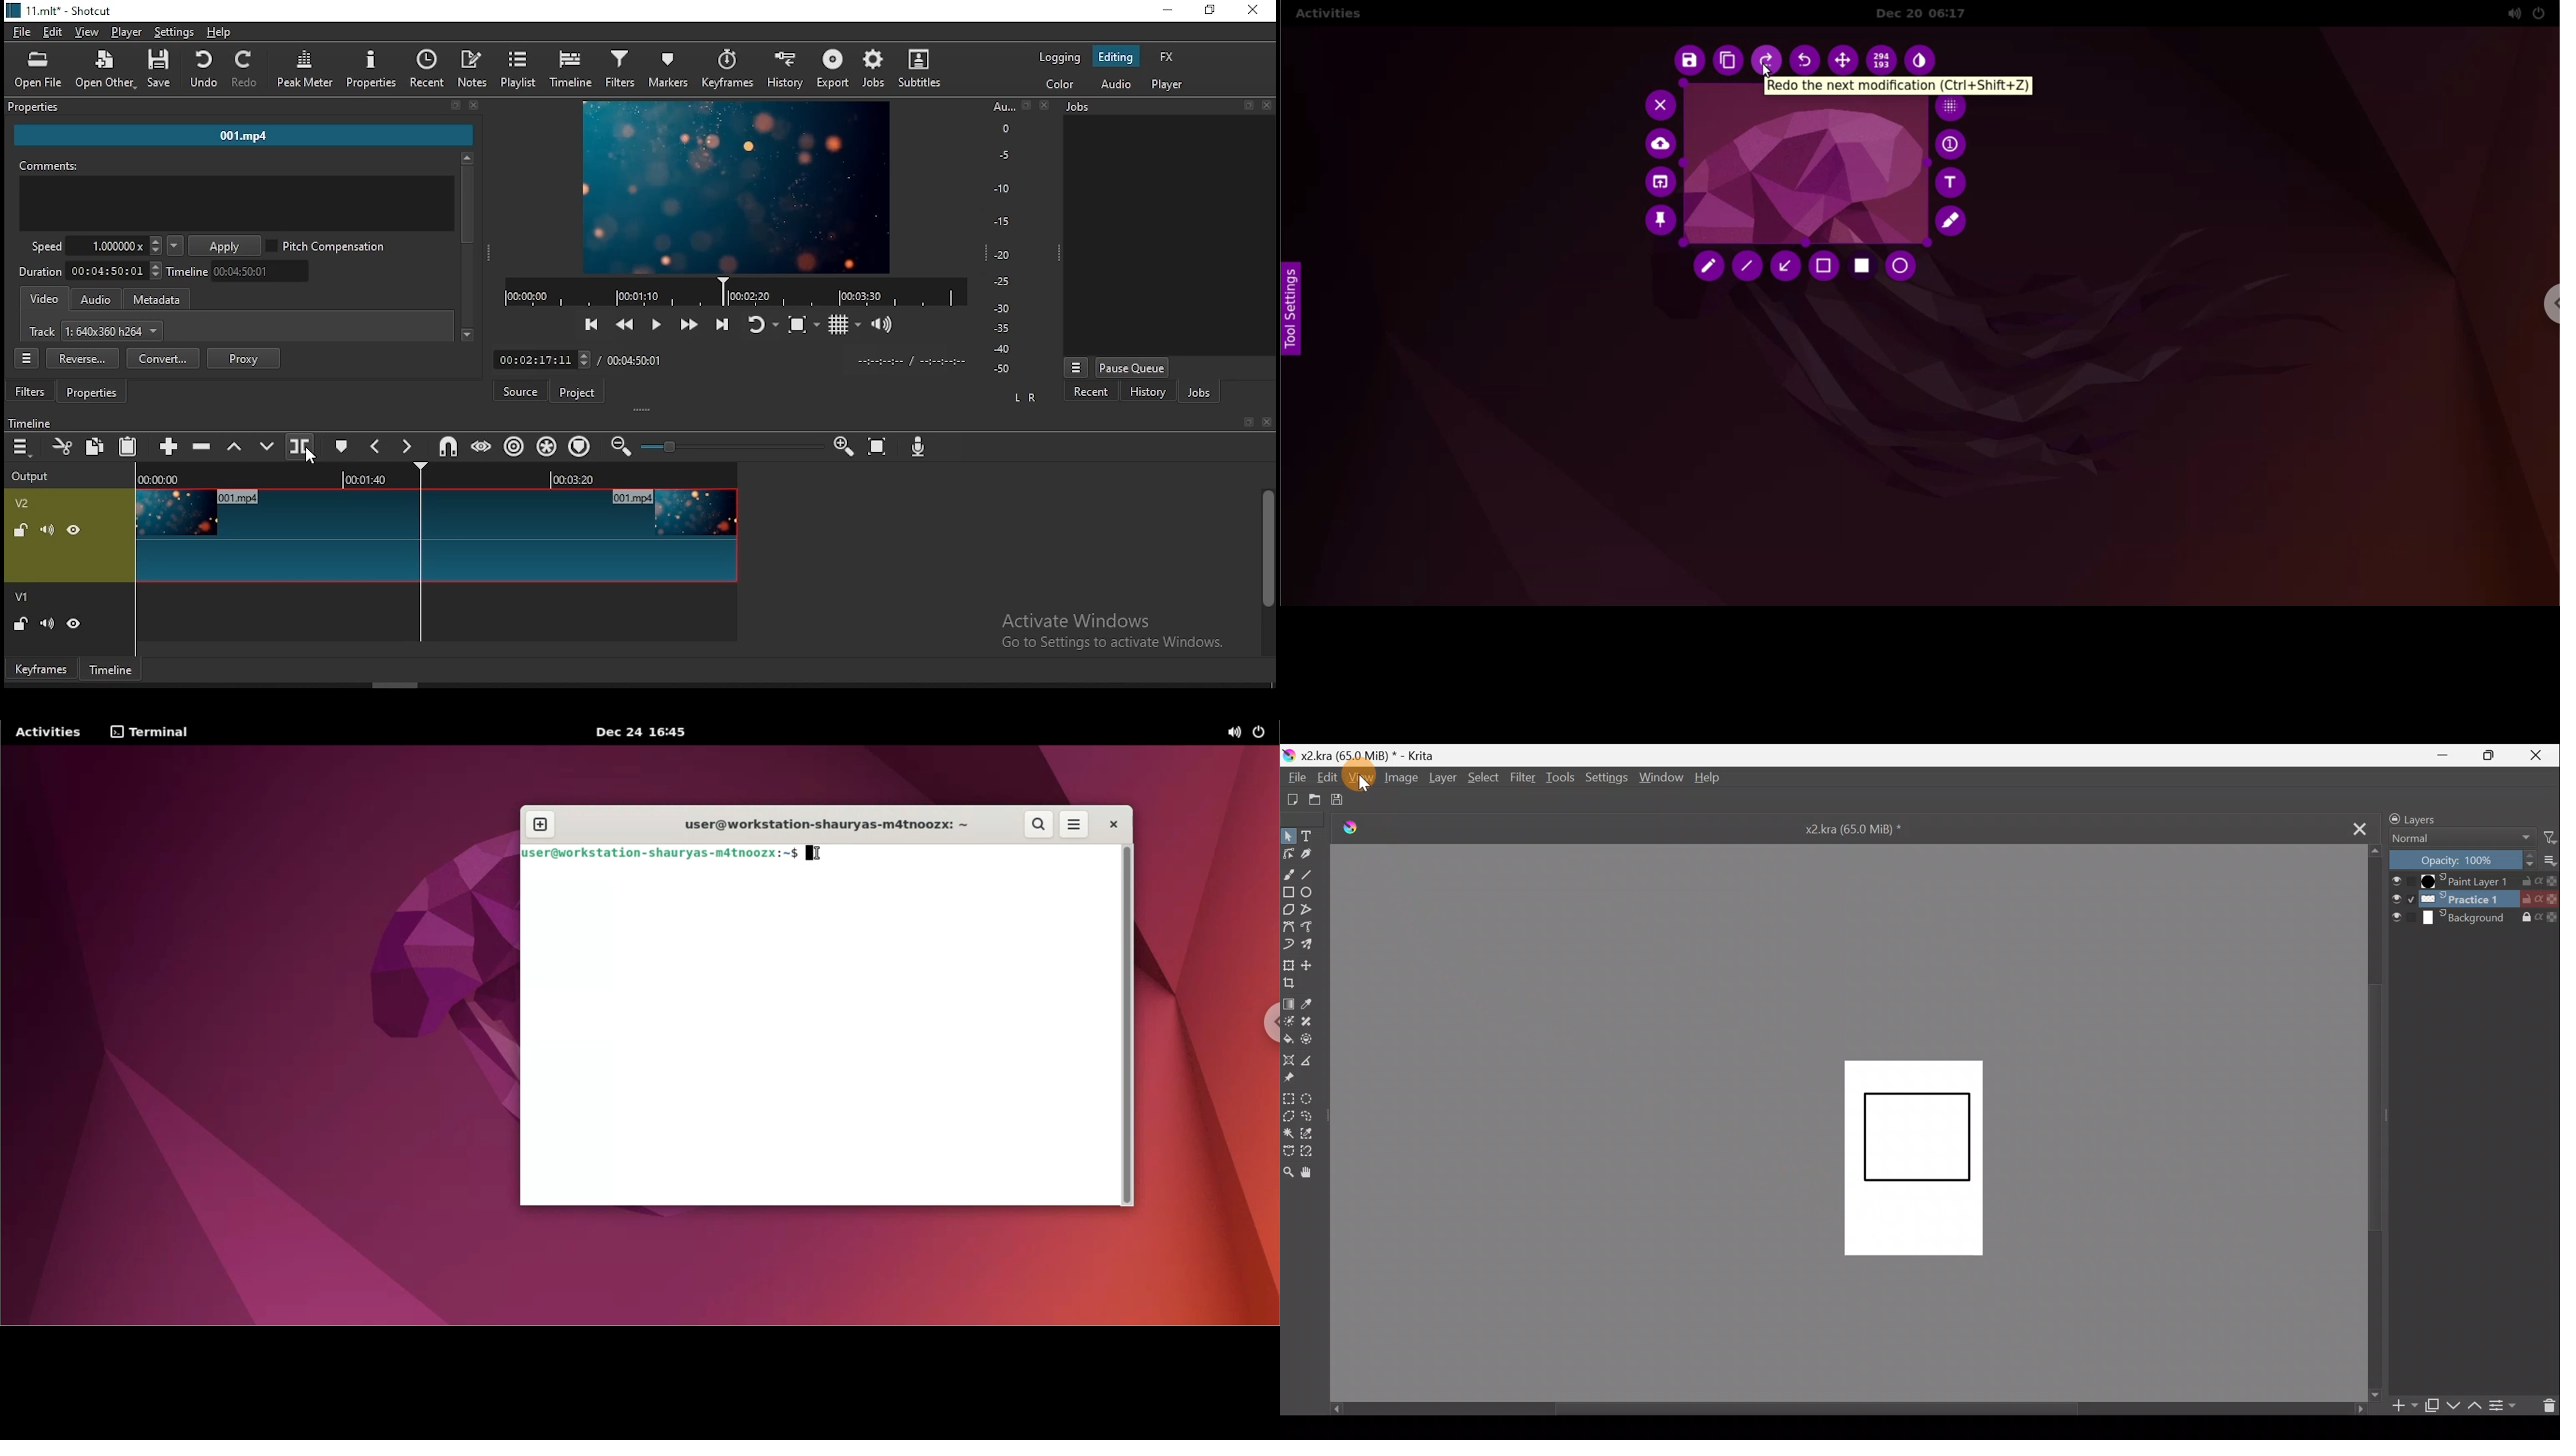  Describe the element at coordinates (845, 444) in the screenshot. I see `zoom timeline` at that location.